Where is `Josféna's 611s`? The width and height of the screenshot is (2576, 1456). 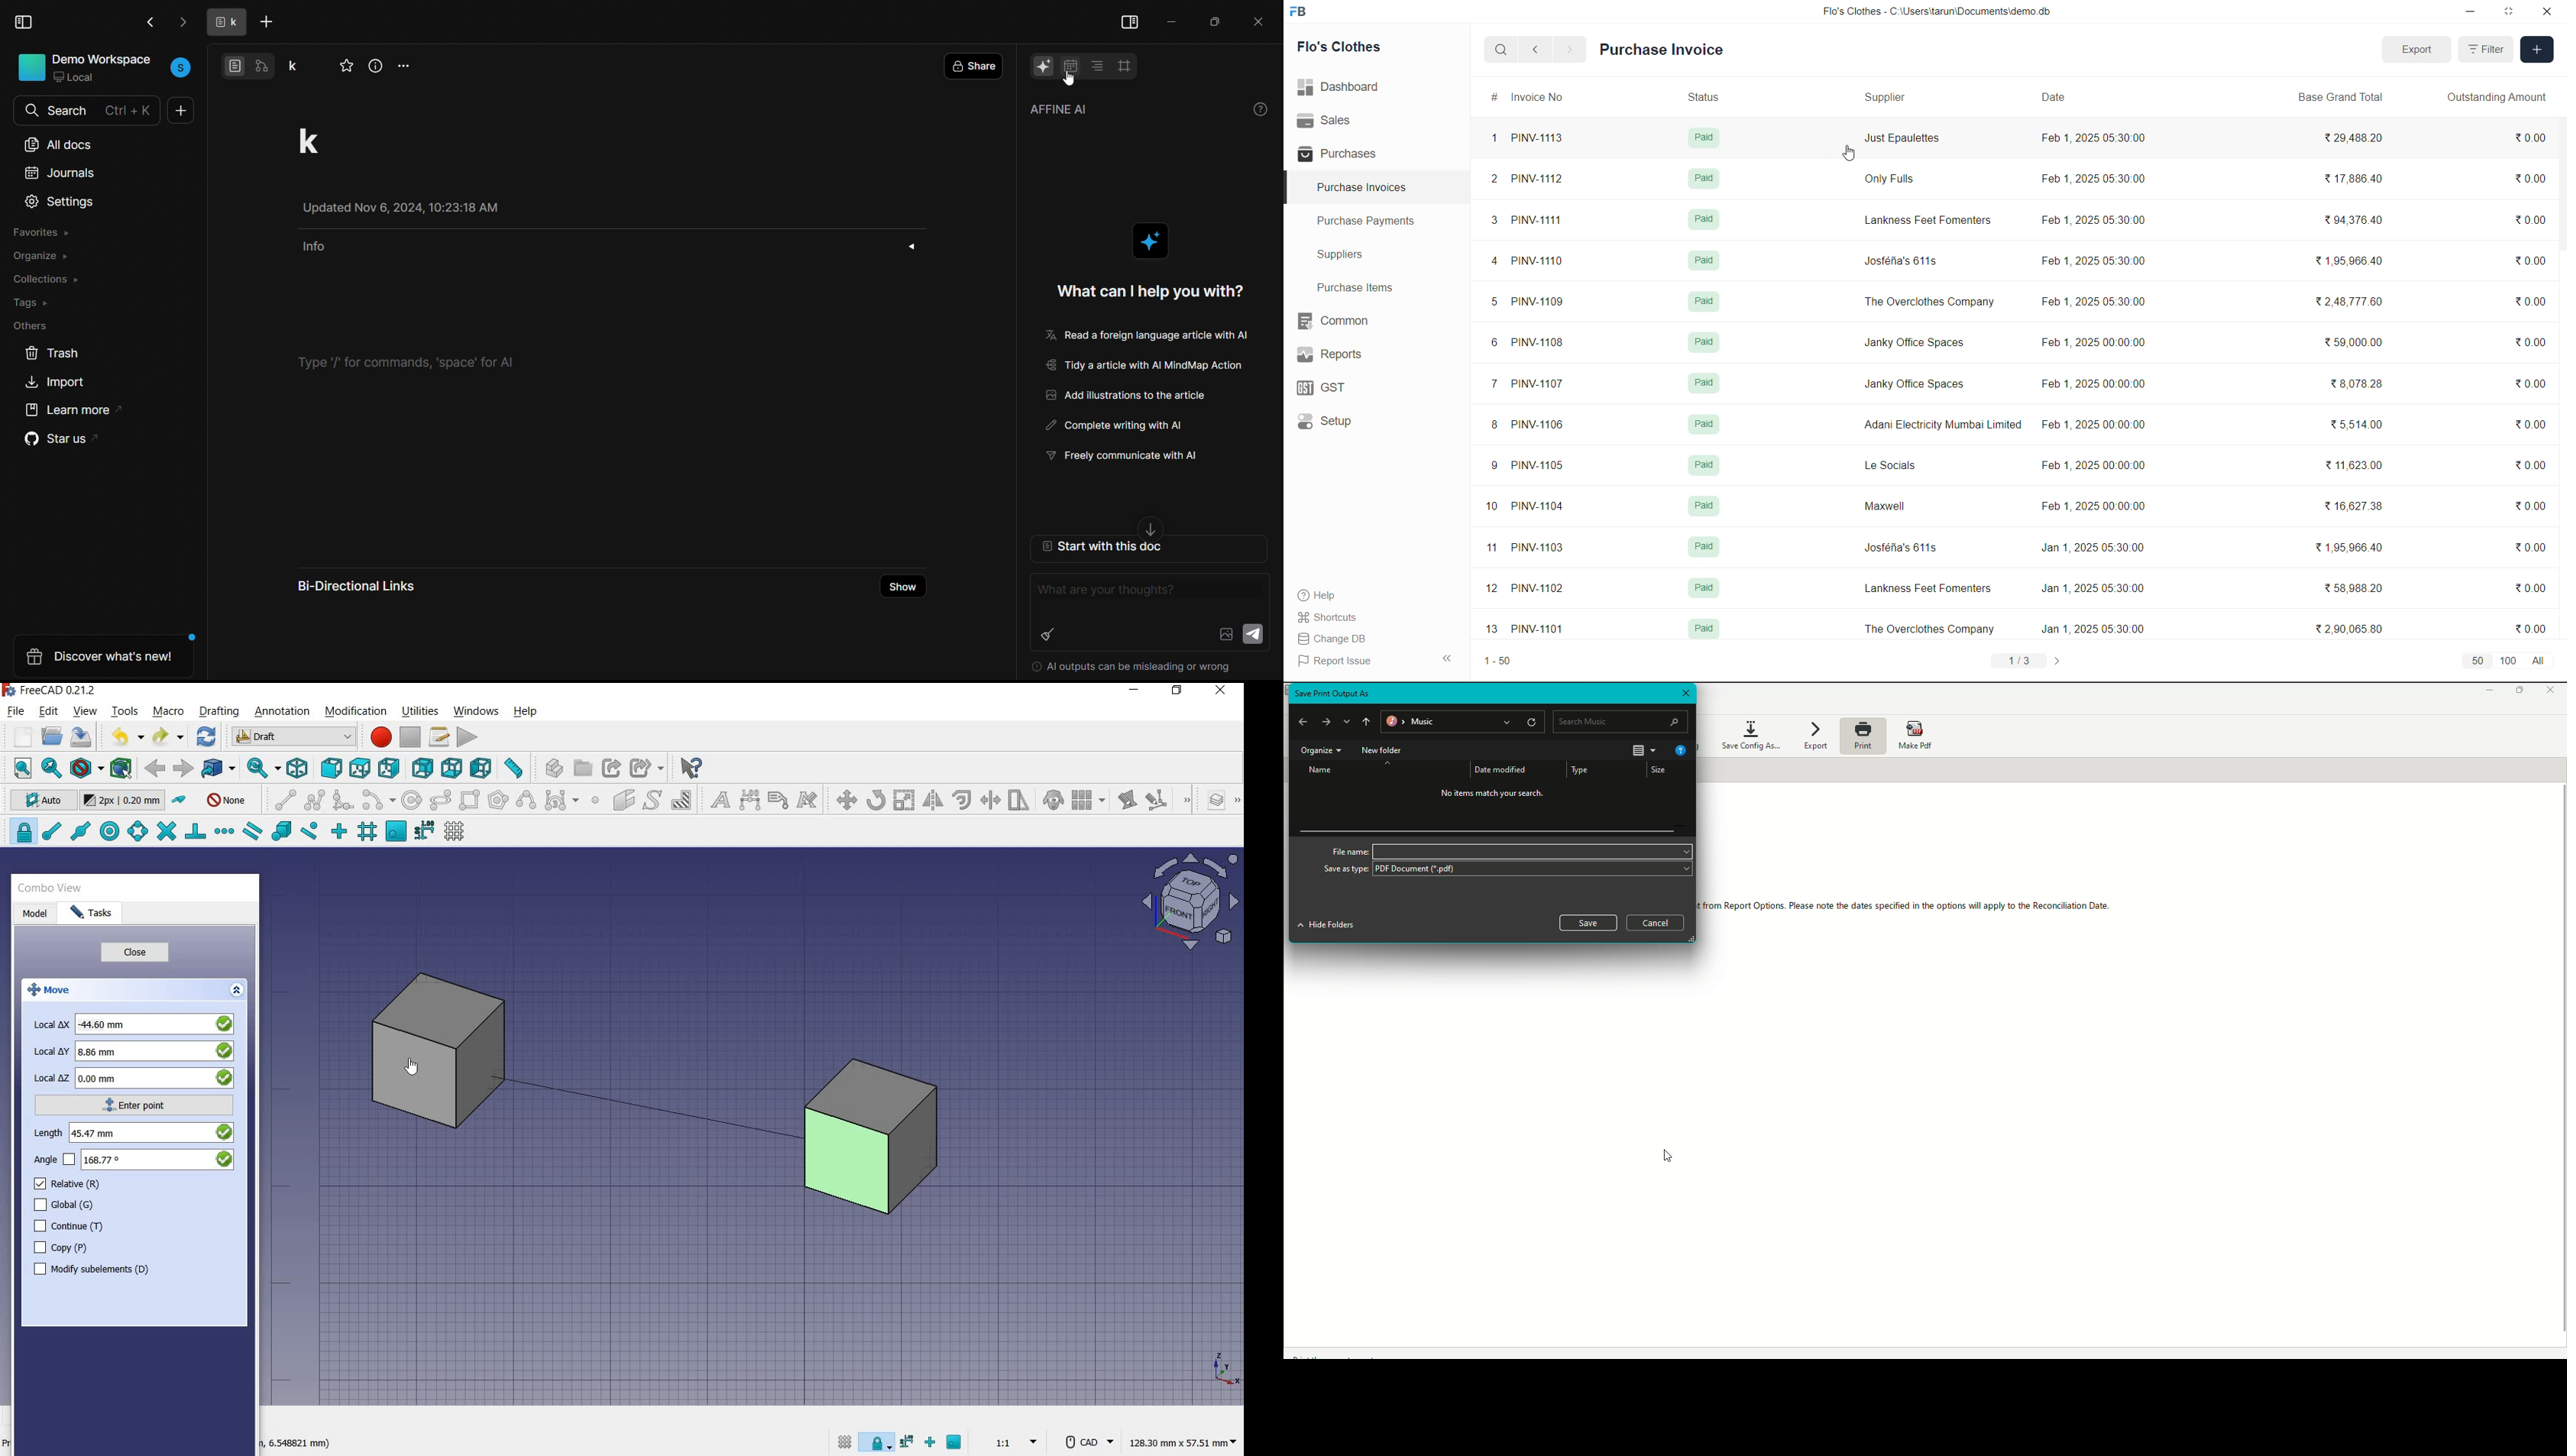 Josféna's 611s is located at coordinates (1901, 261).